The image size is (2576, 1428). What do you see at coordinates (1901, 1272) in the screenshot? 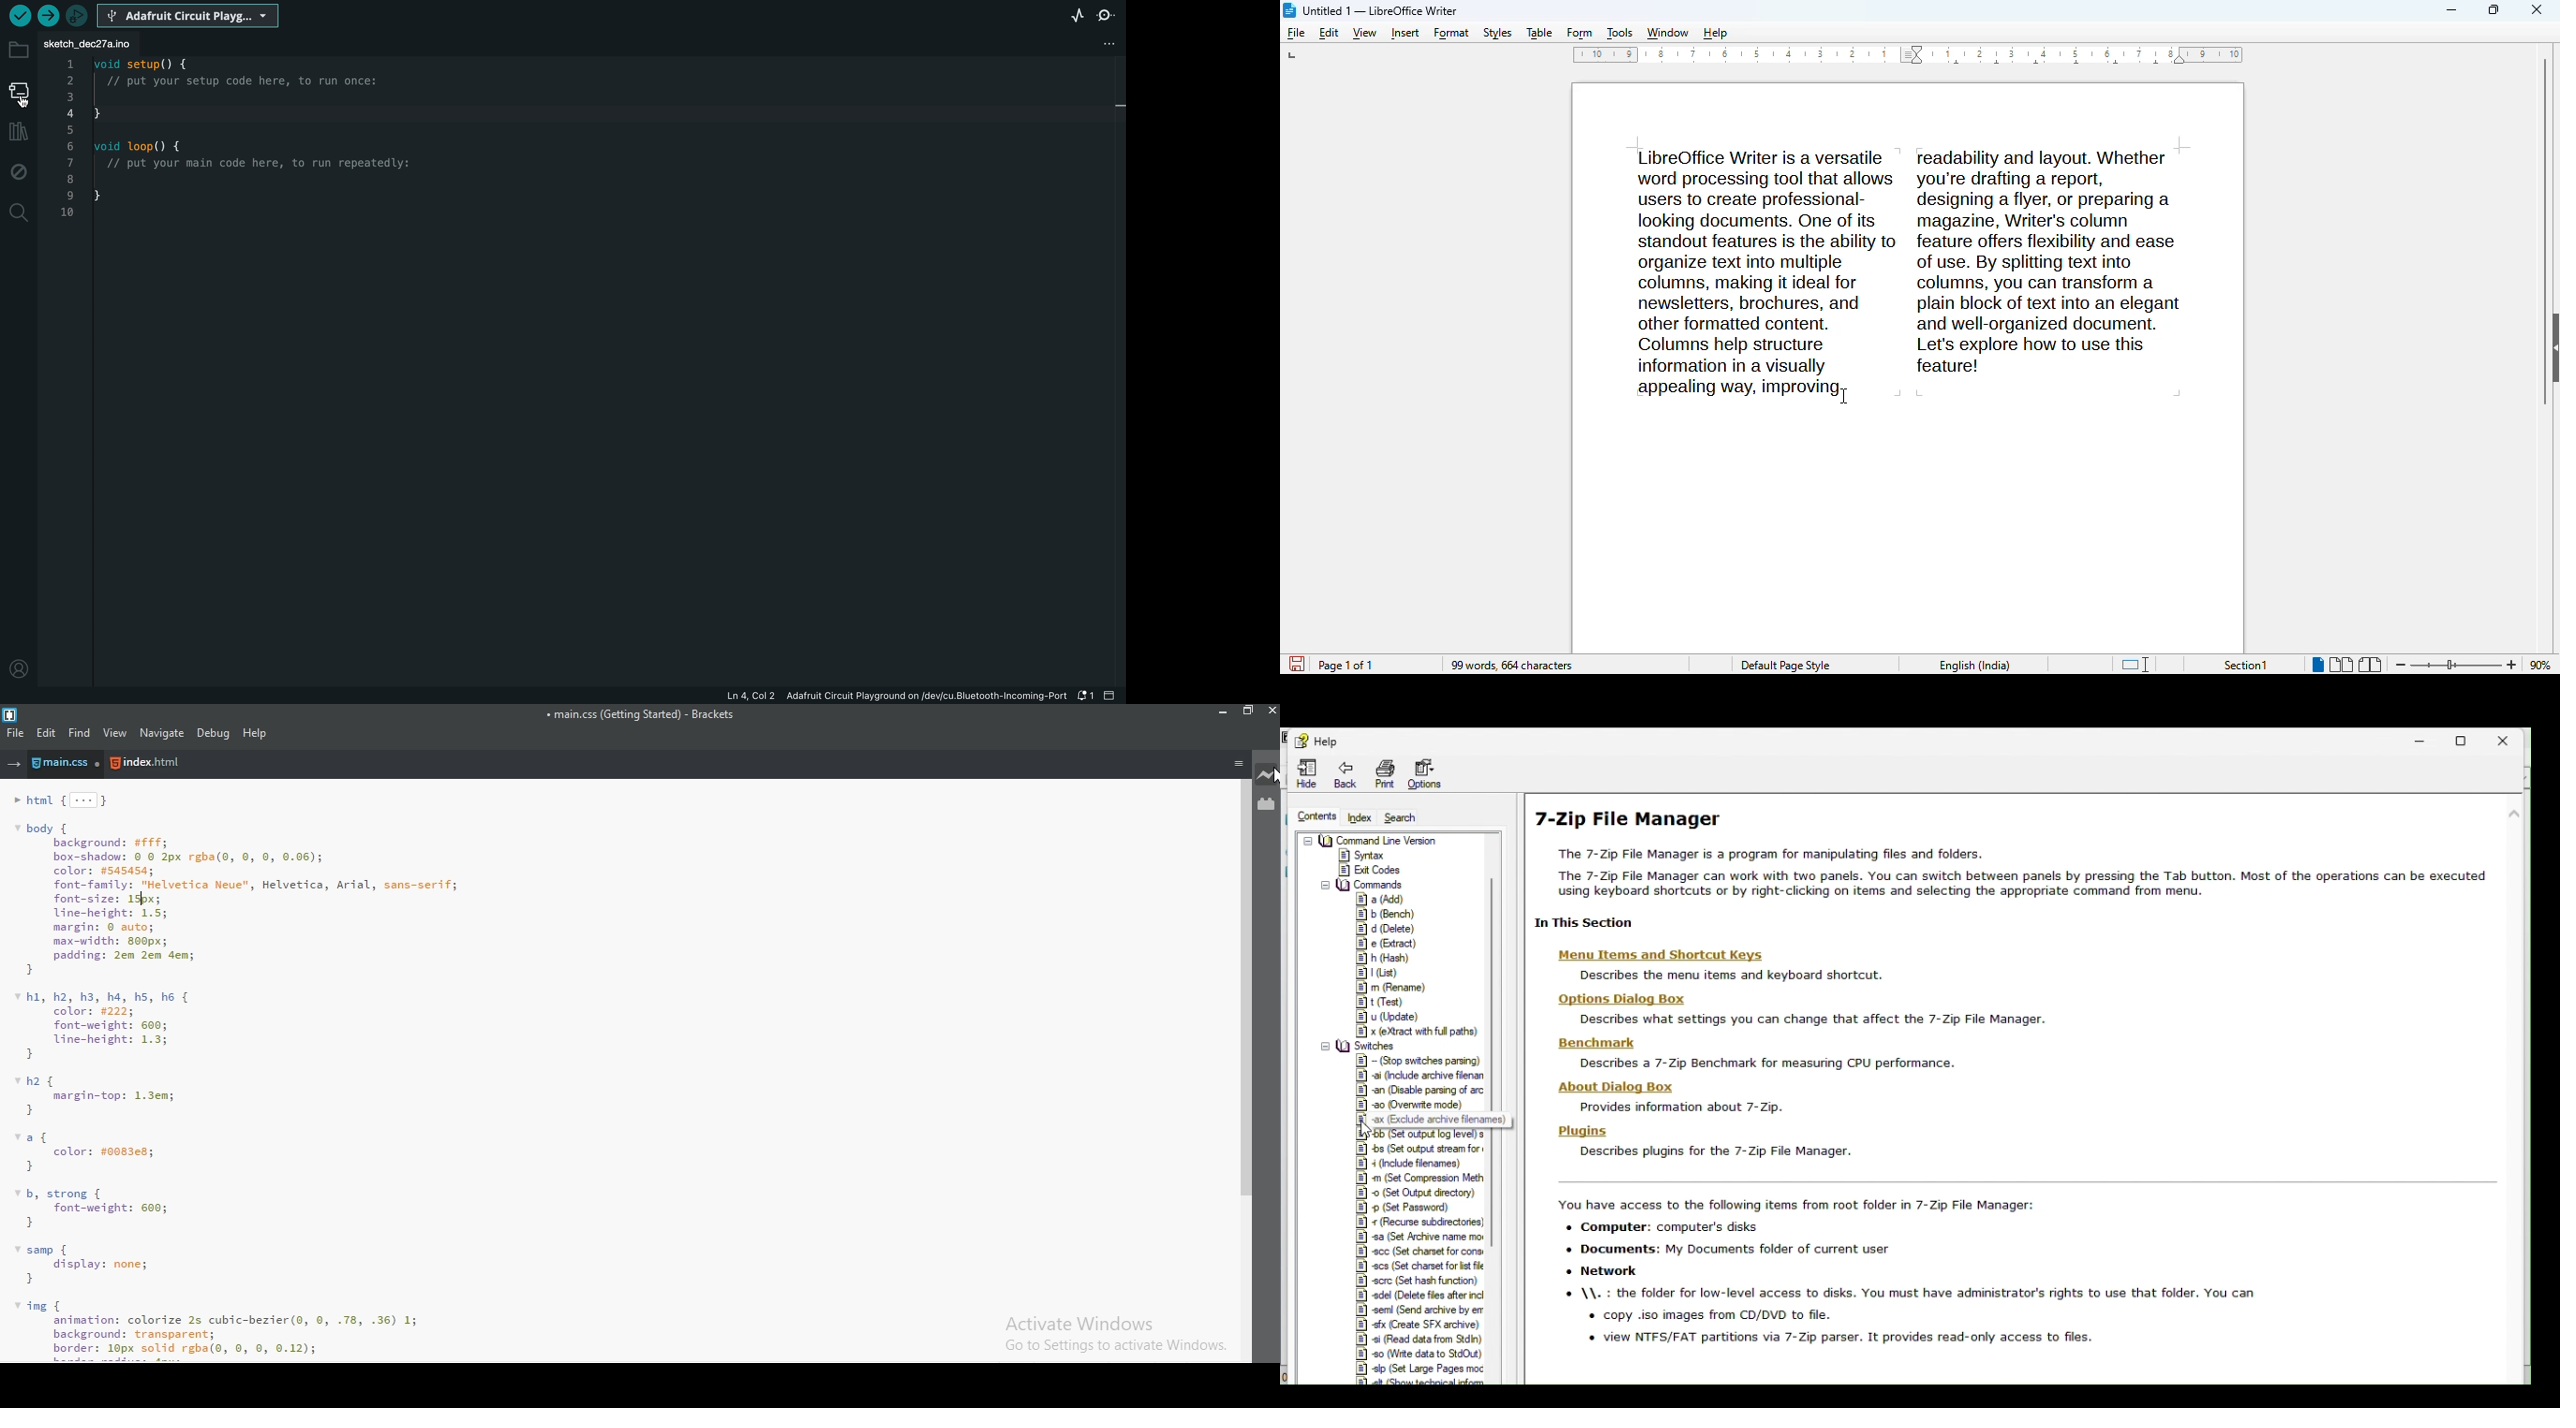
I see `You have access to the following items from root folder in 7-Zip File Manager:
«+ Computer: computer's disks
«+ Documents: My Documents folder of current user
« Network
 \\. : the folder for low-level access to disks. You must have administrator's fights to use that folder. You can
+ copy .iso images from CD/DVD to file.
« view NTFS/FAT partitions via 7-Zip parser. It provides read-only access to files.` at bounding box center [1901, 1272].